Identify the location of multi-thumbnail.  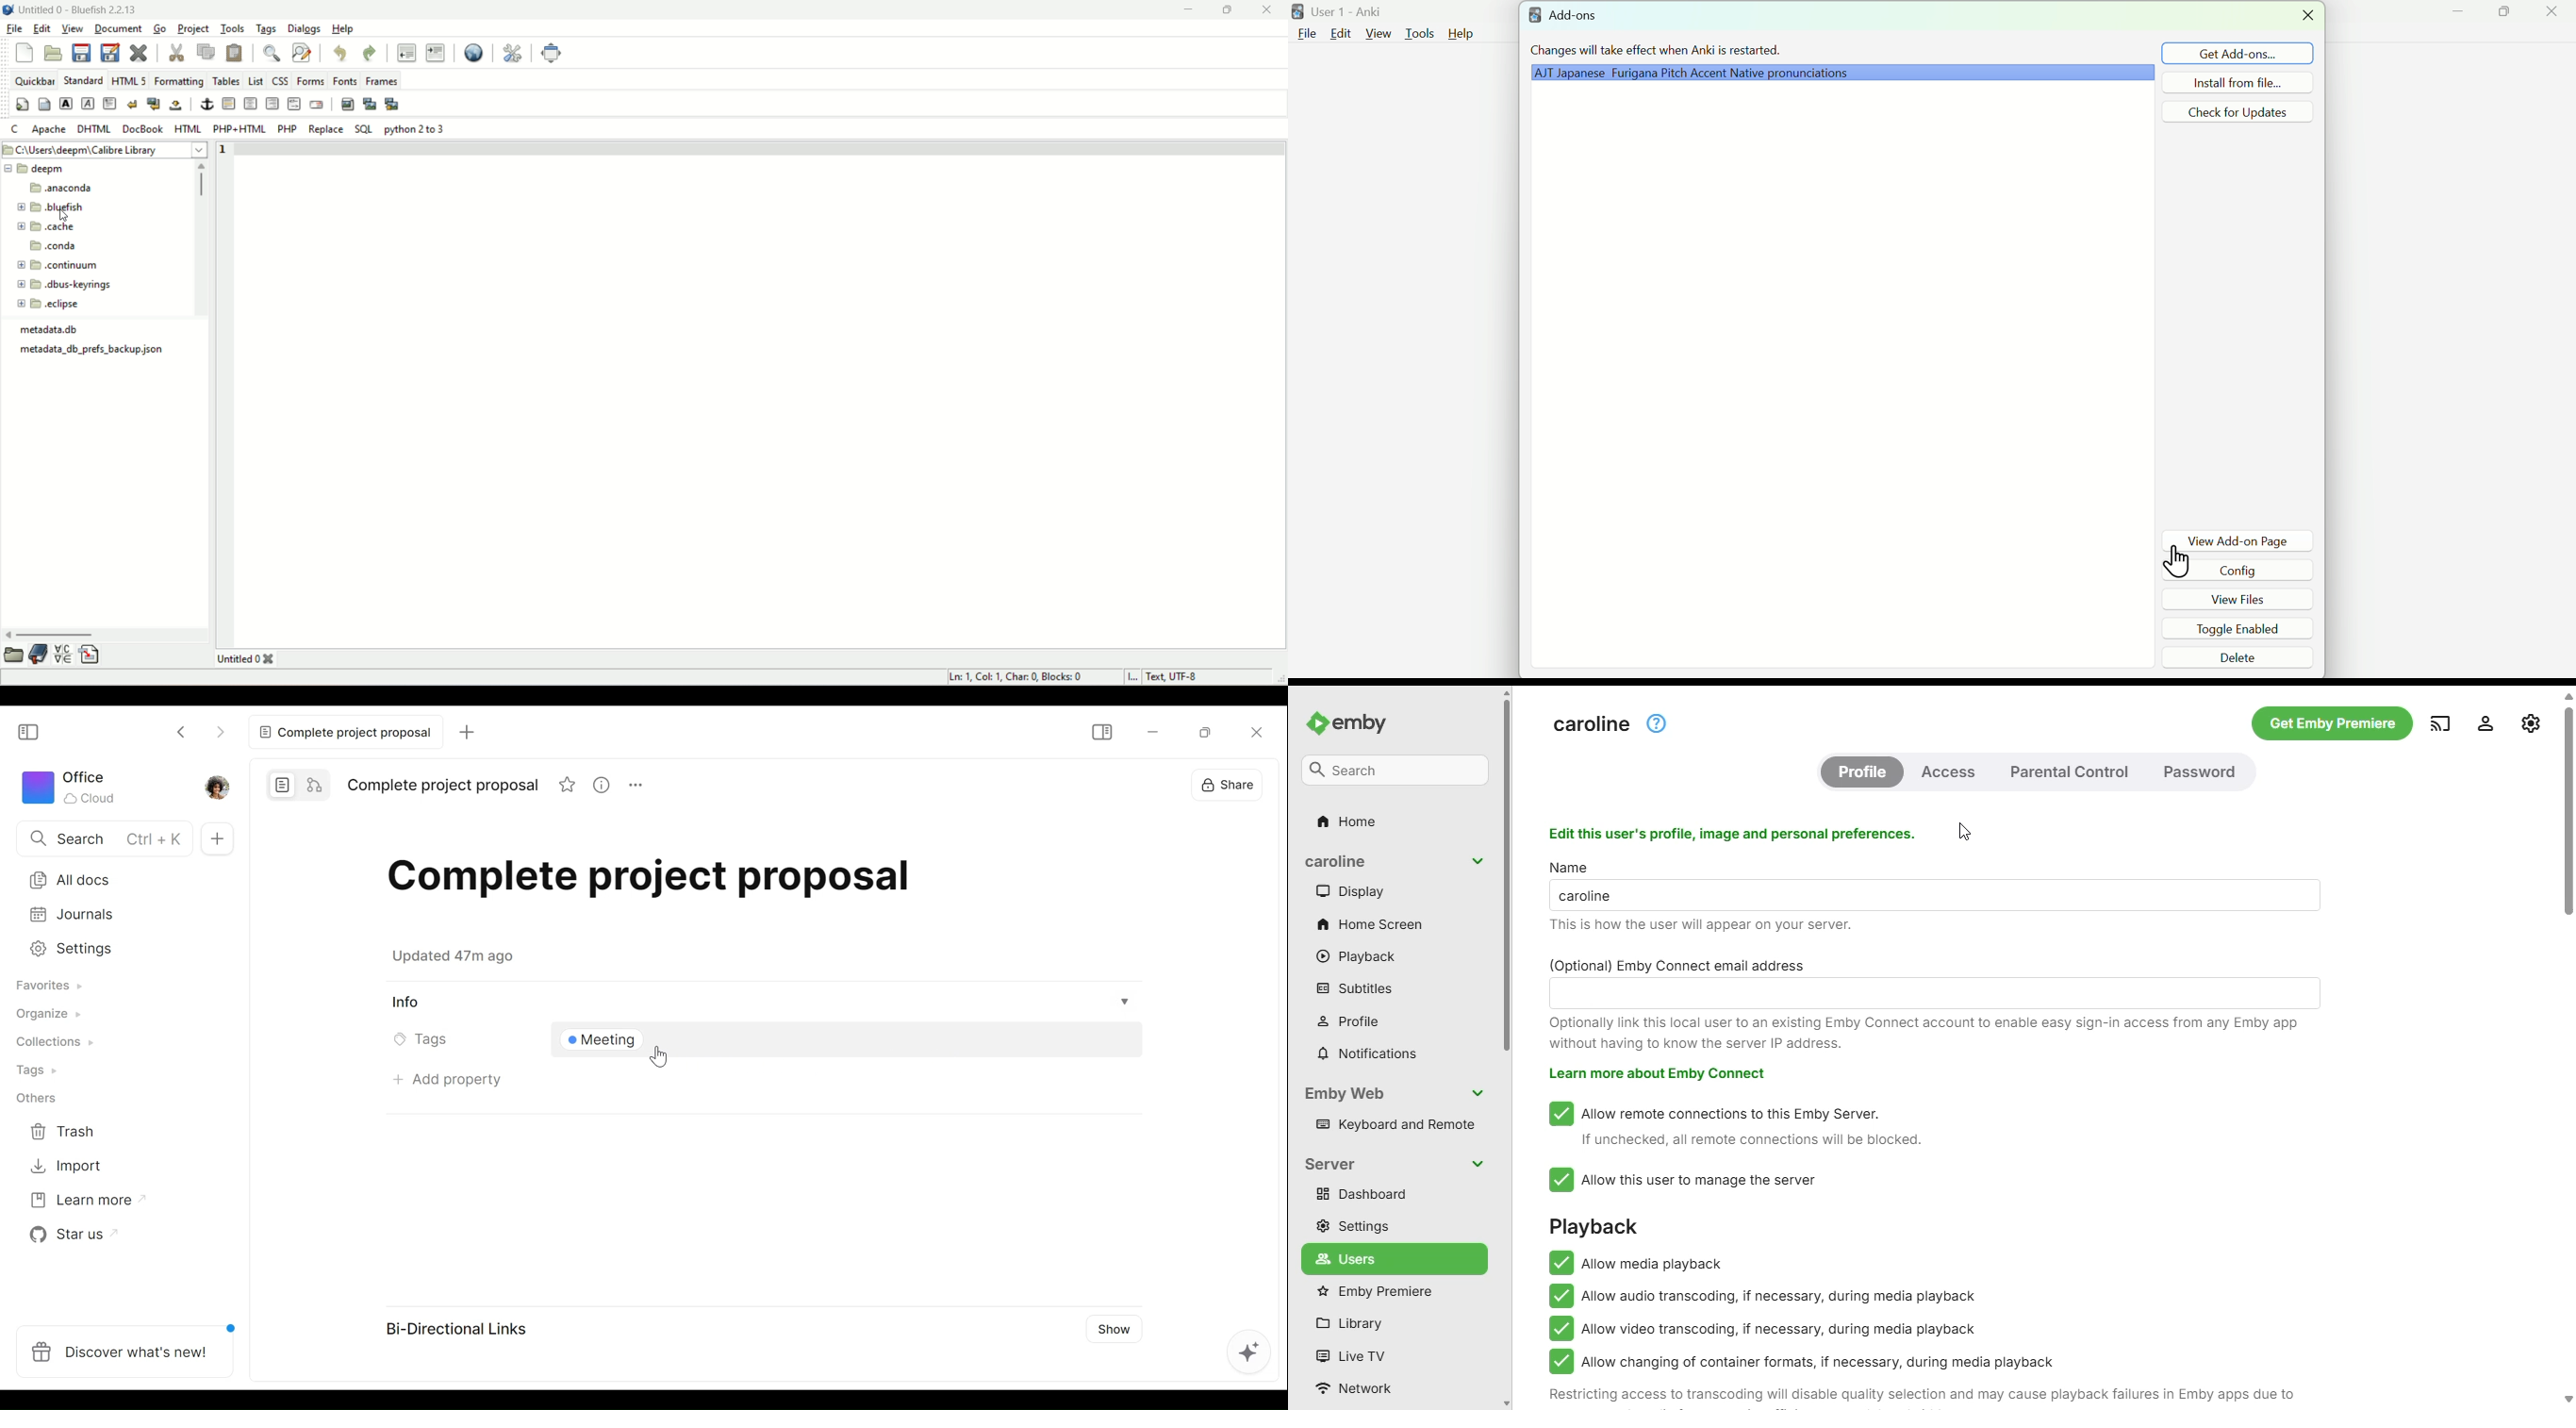
(395, 104).